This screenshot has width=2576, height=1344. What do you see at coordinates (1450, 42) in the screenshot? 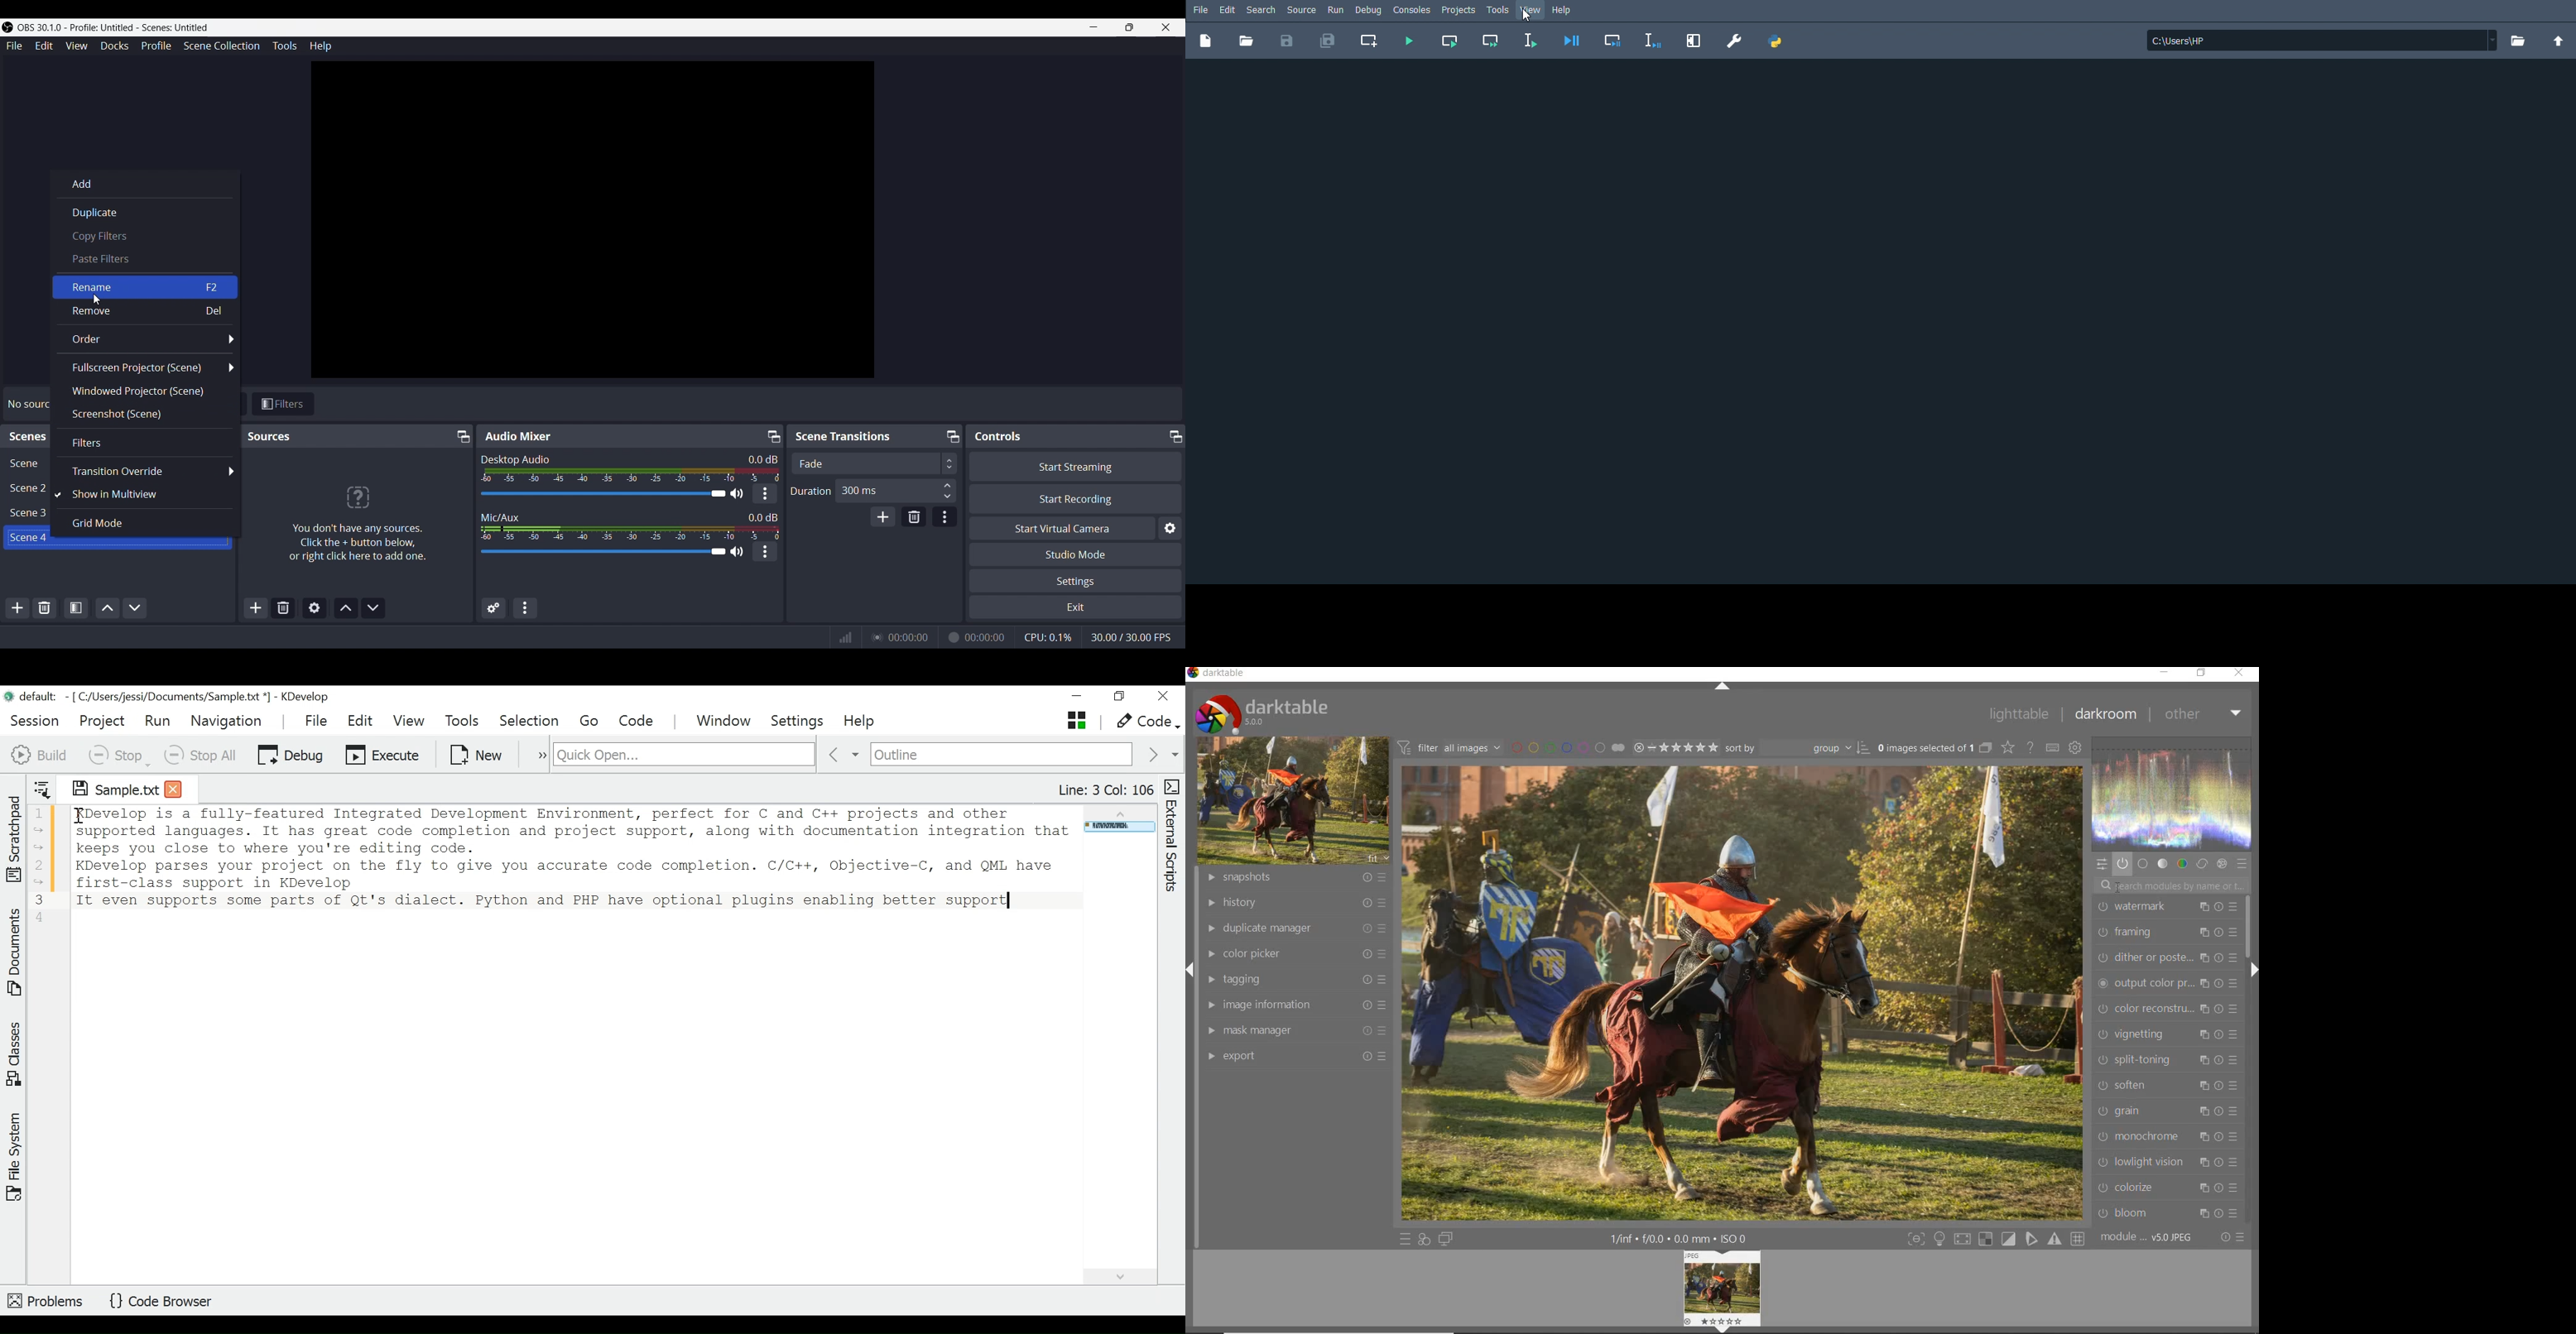
I see `Run current cell` at bounding box center [1450, 42].